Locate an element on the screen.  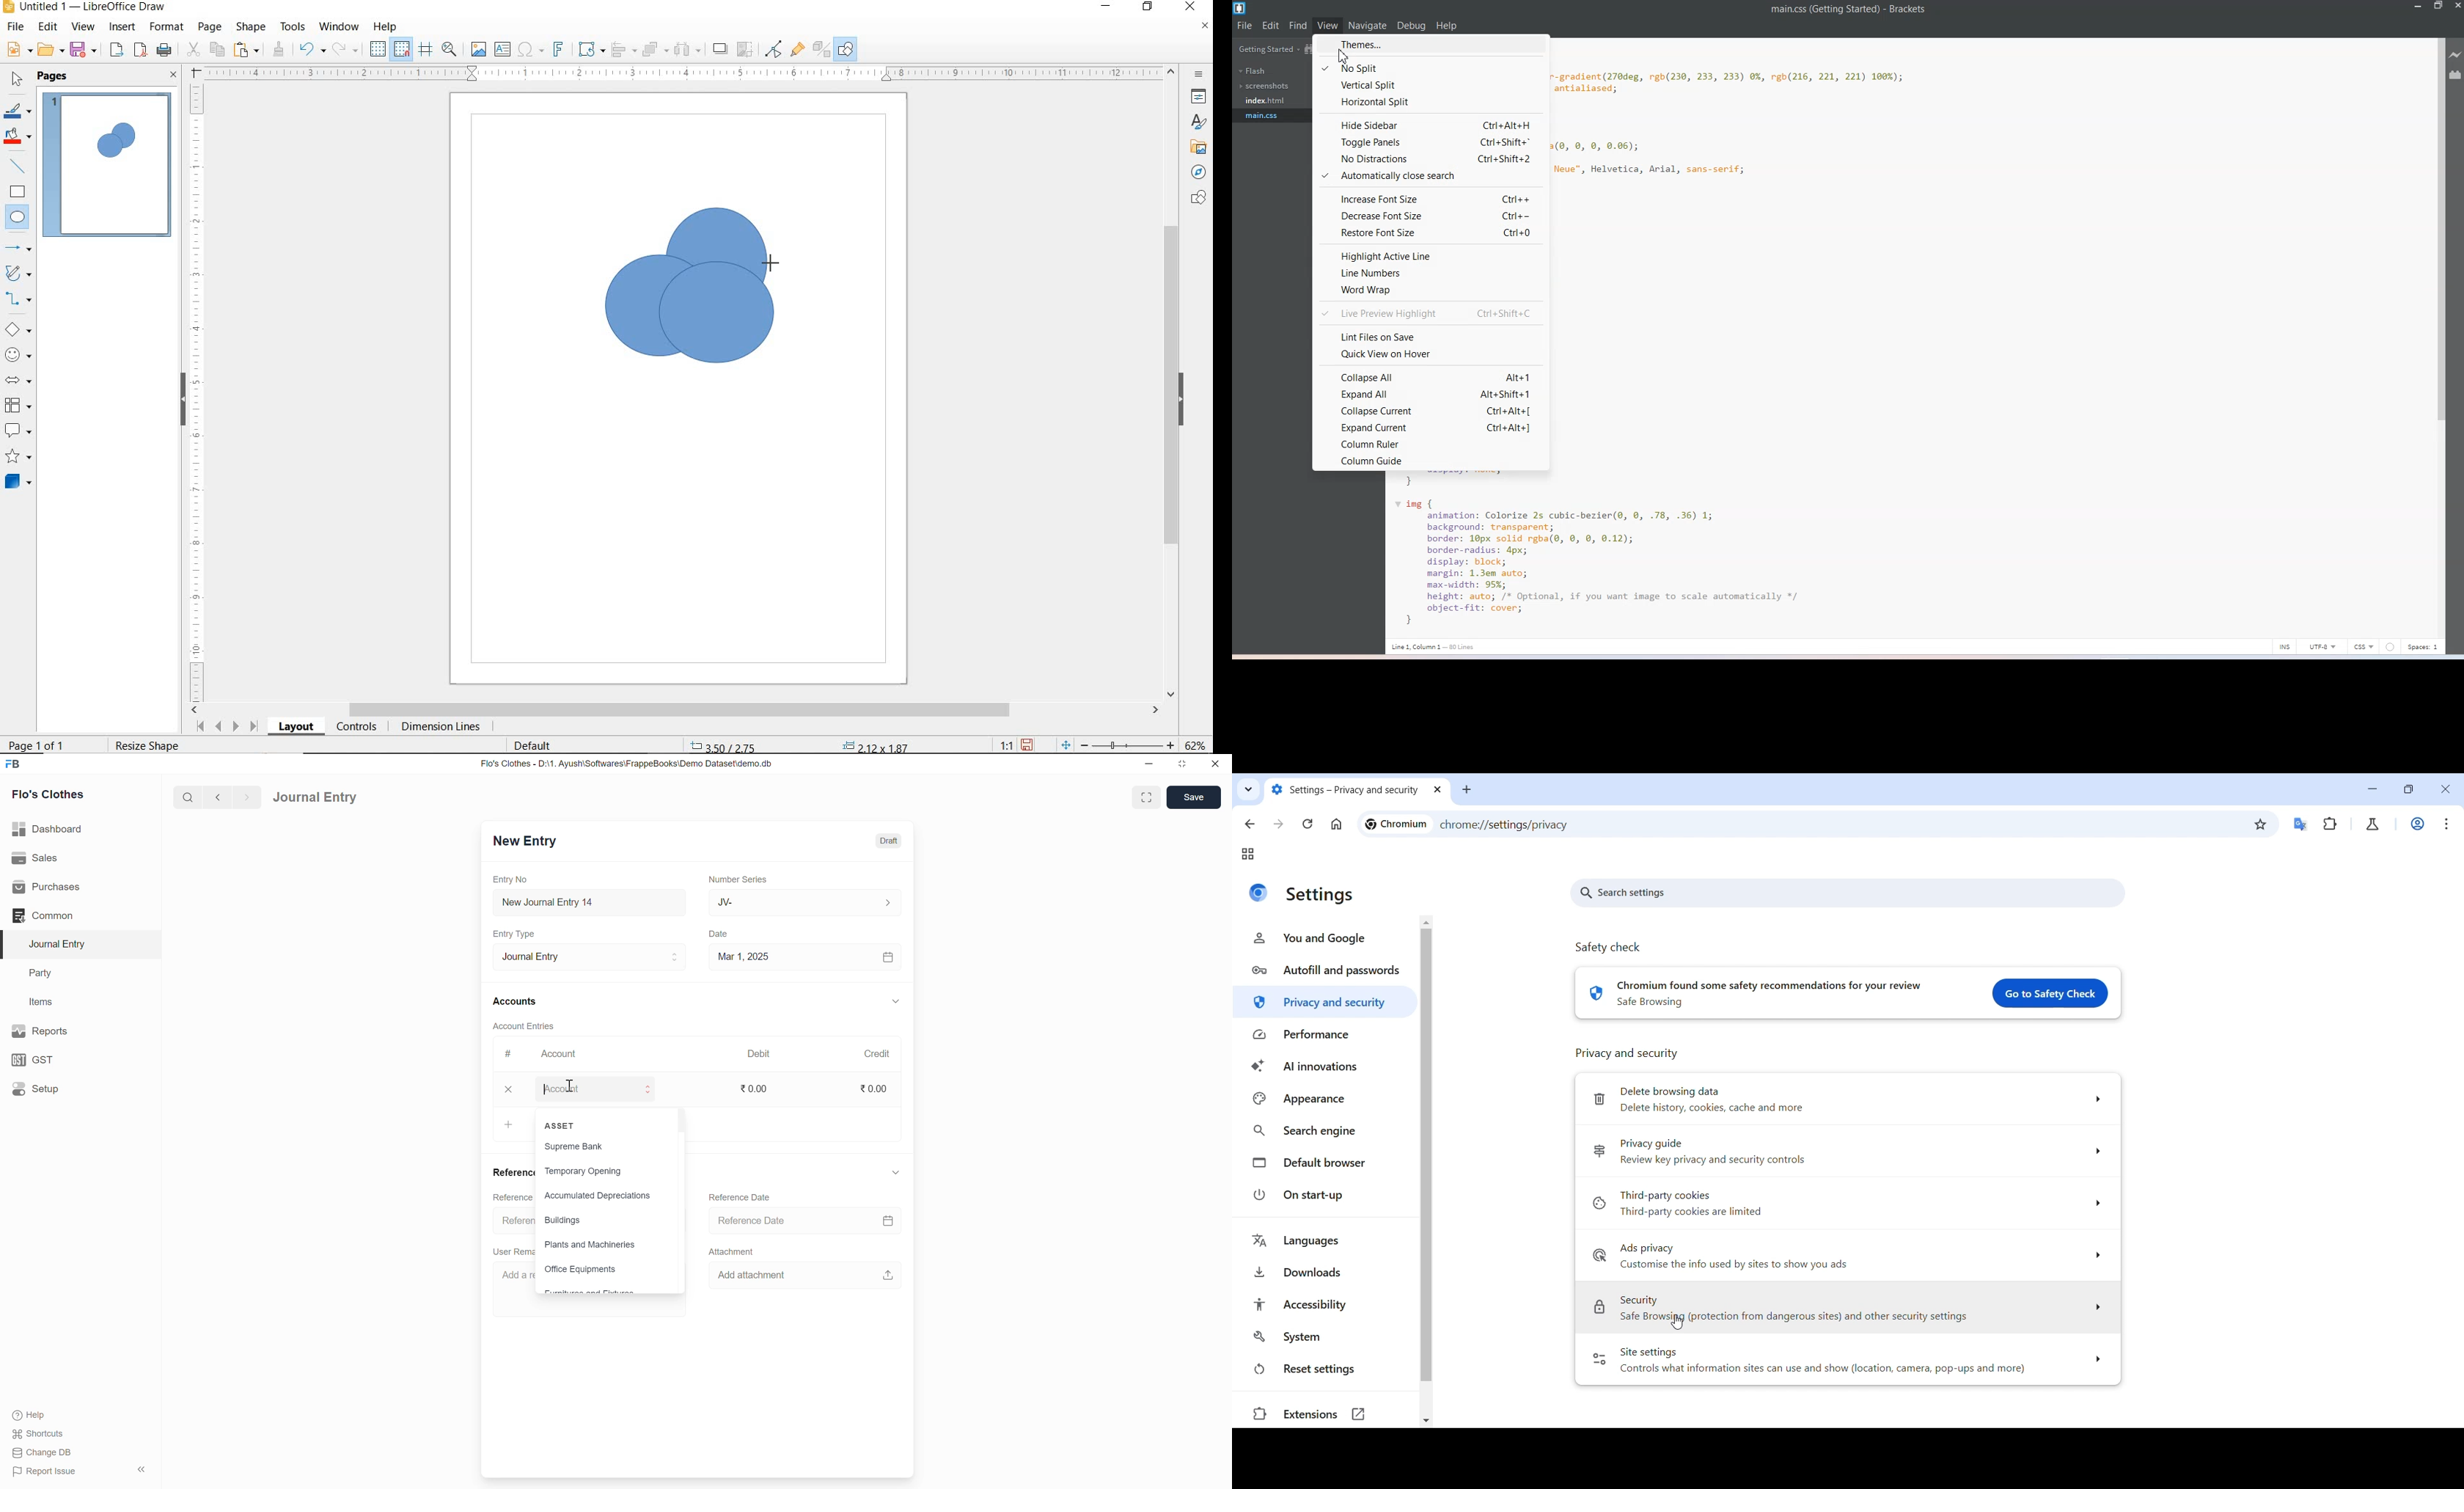
UTF-8 is located at coordinates (2323, 646).